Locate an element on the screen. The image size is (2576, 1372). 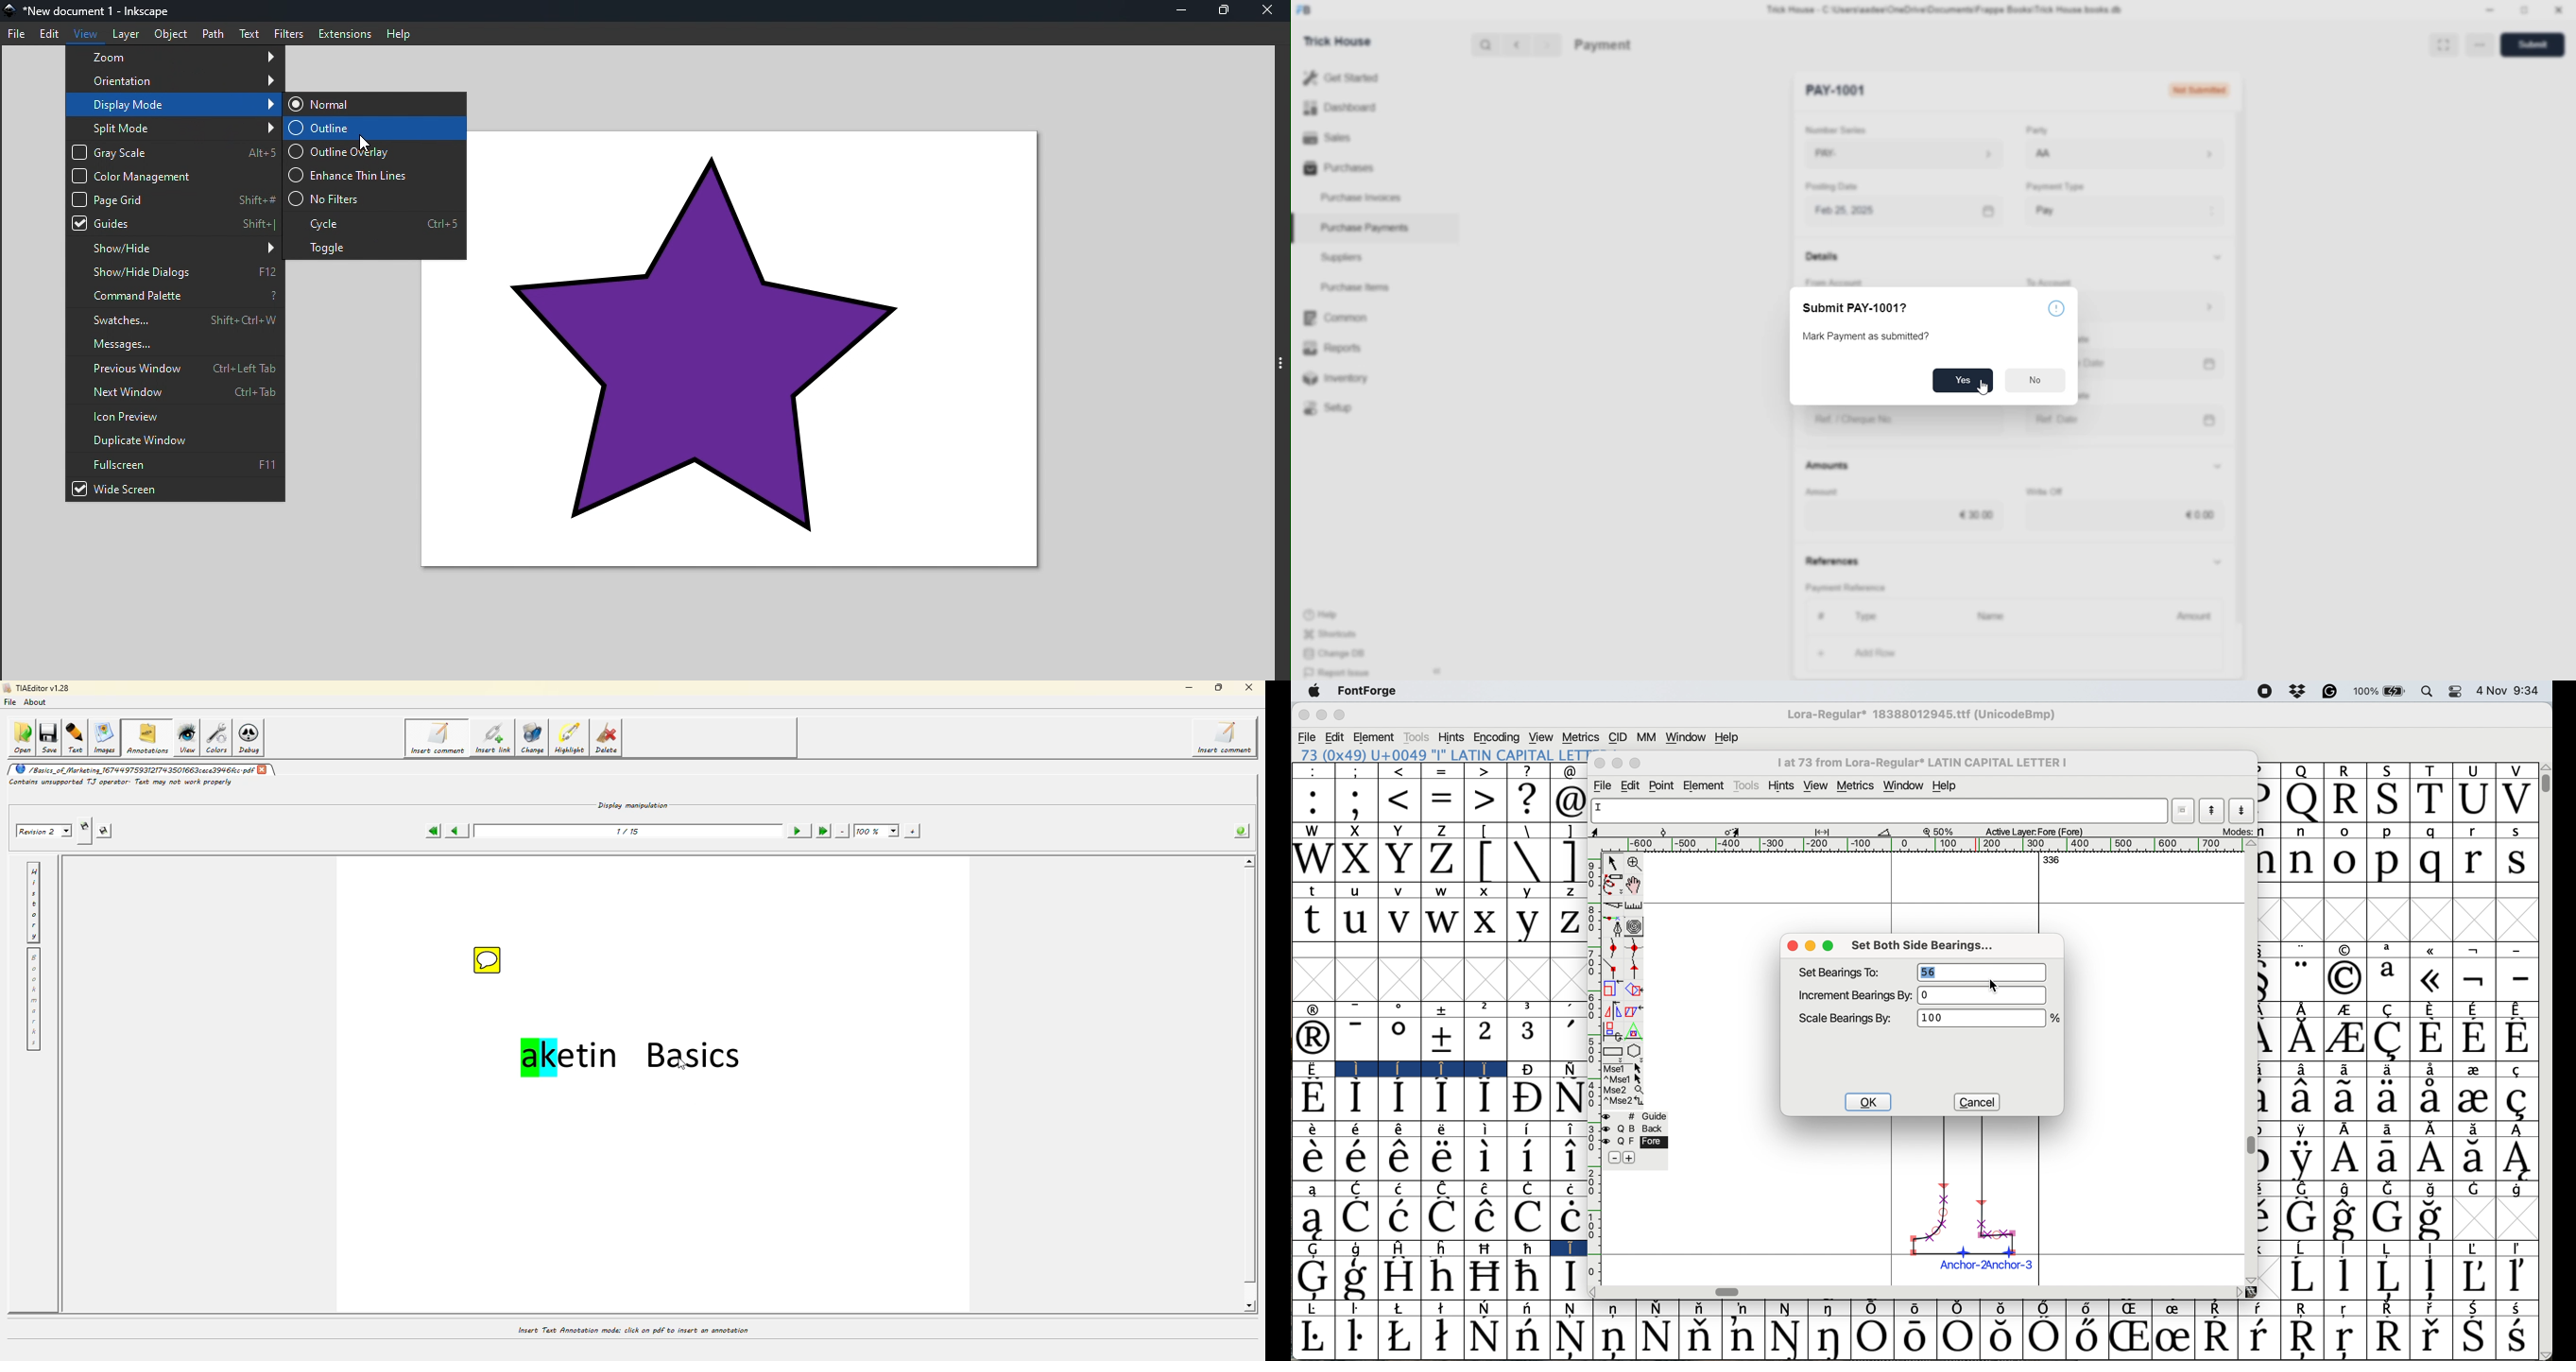
Wide screen is located at coordinates (176, 487).